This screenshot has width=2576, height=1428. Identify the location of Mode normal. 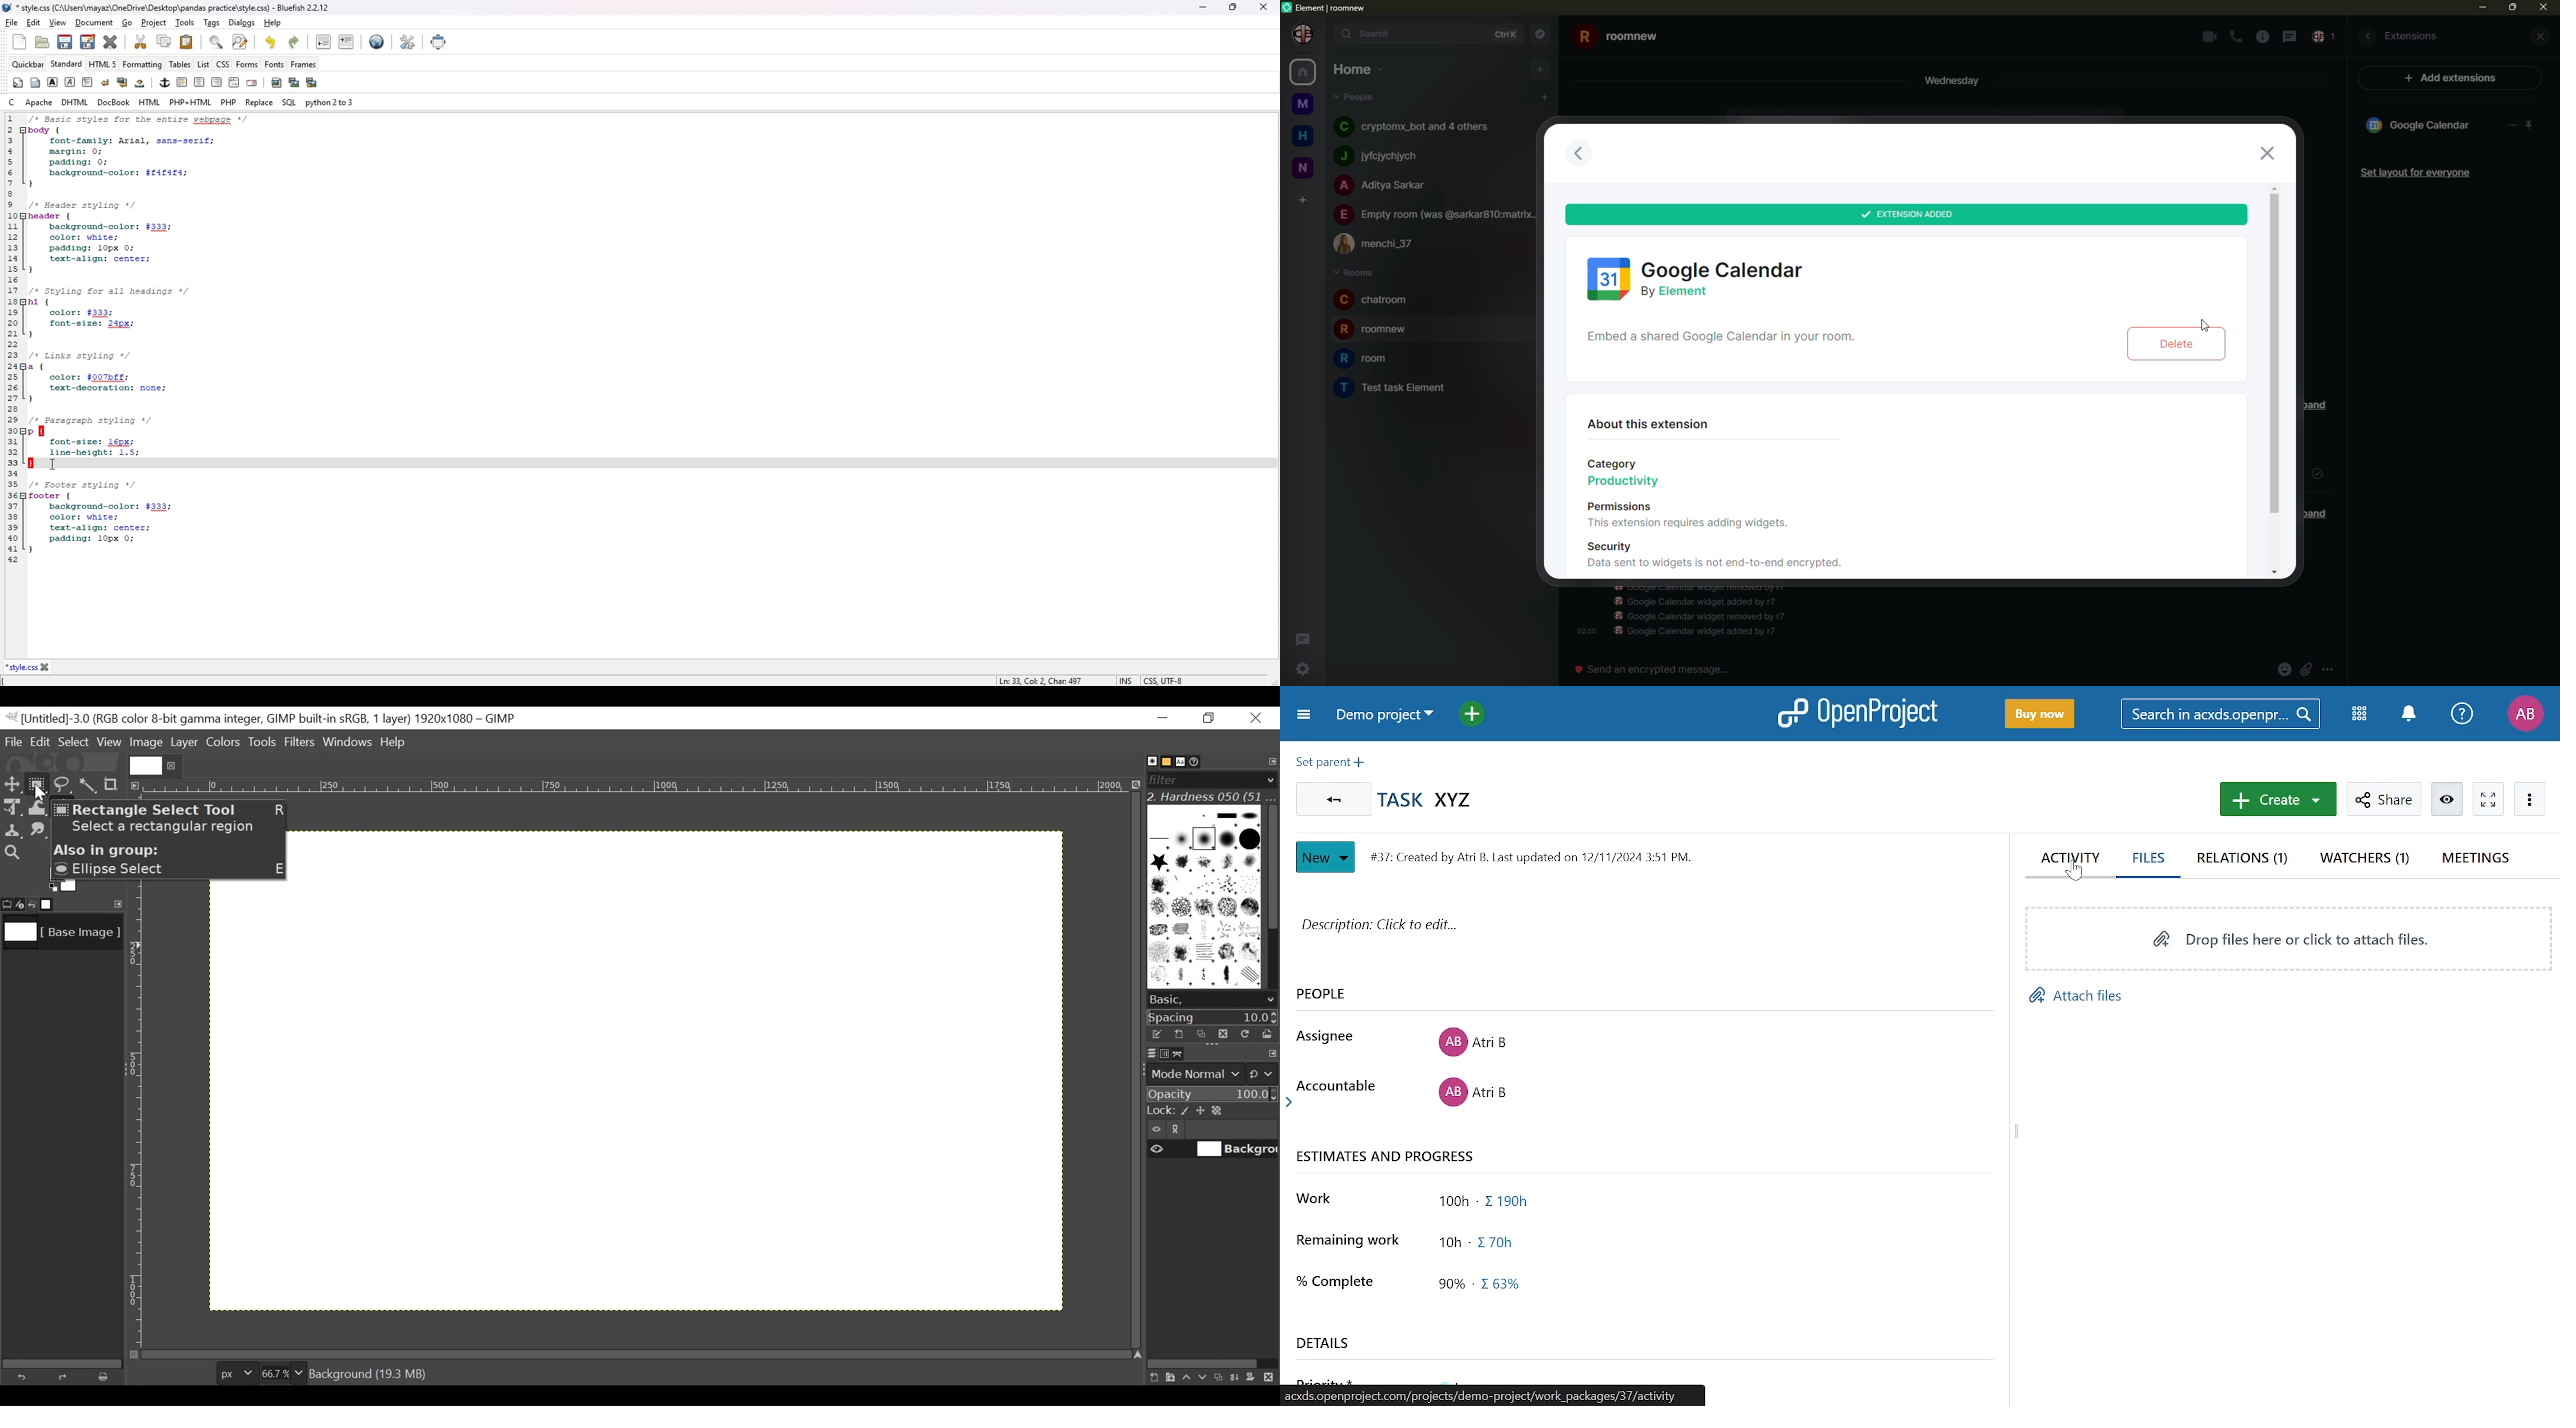
(1211, 1073).